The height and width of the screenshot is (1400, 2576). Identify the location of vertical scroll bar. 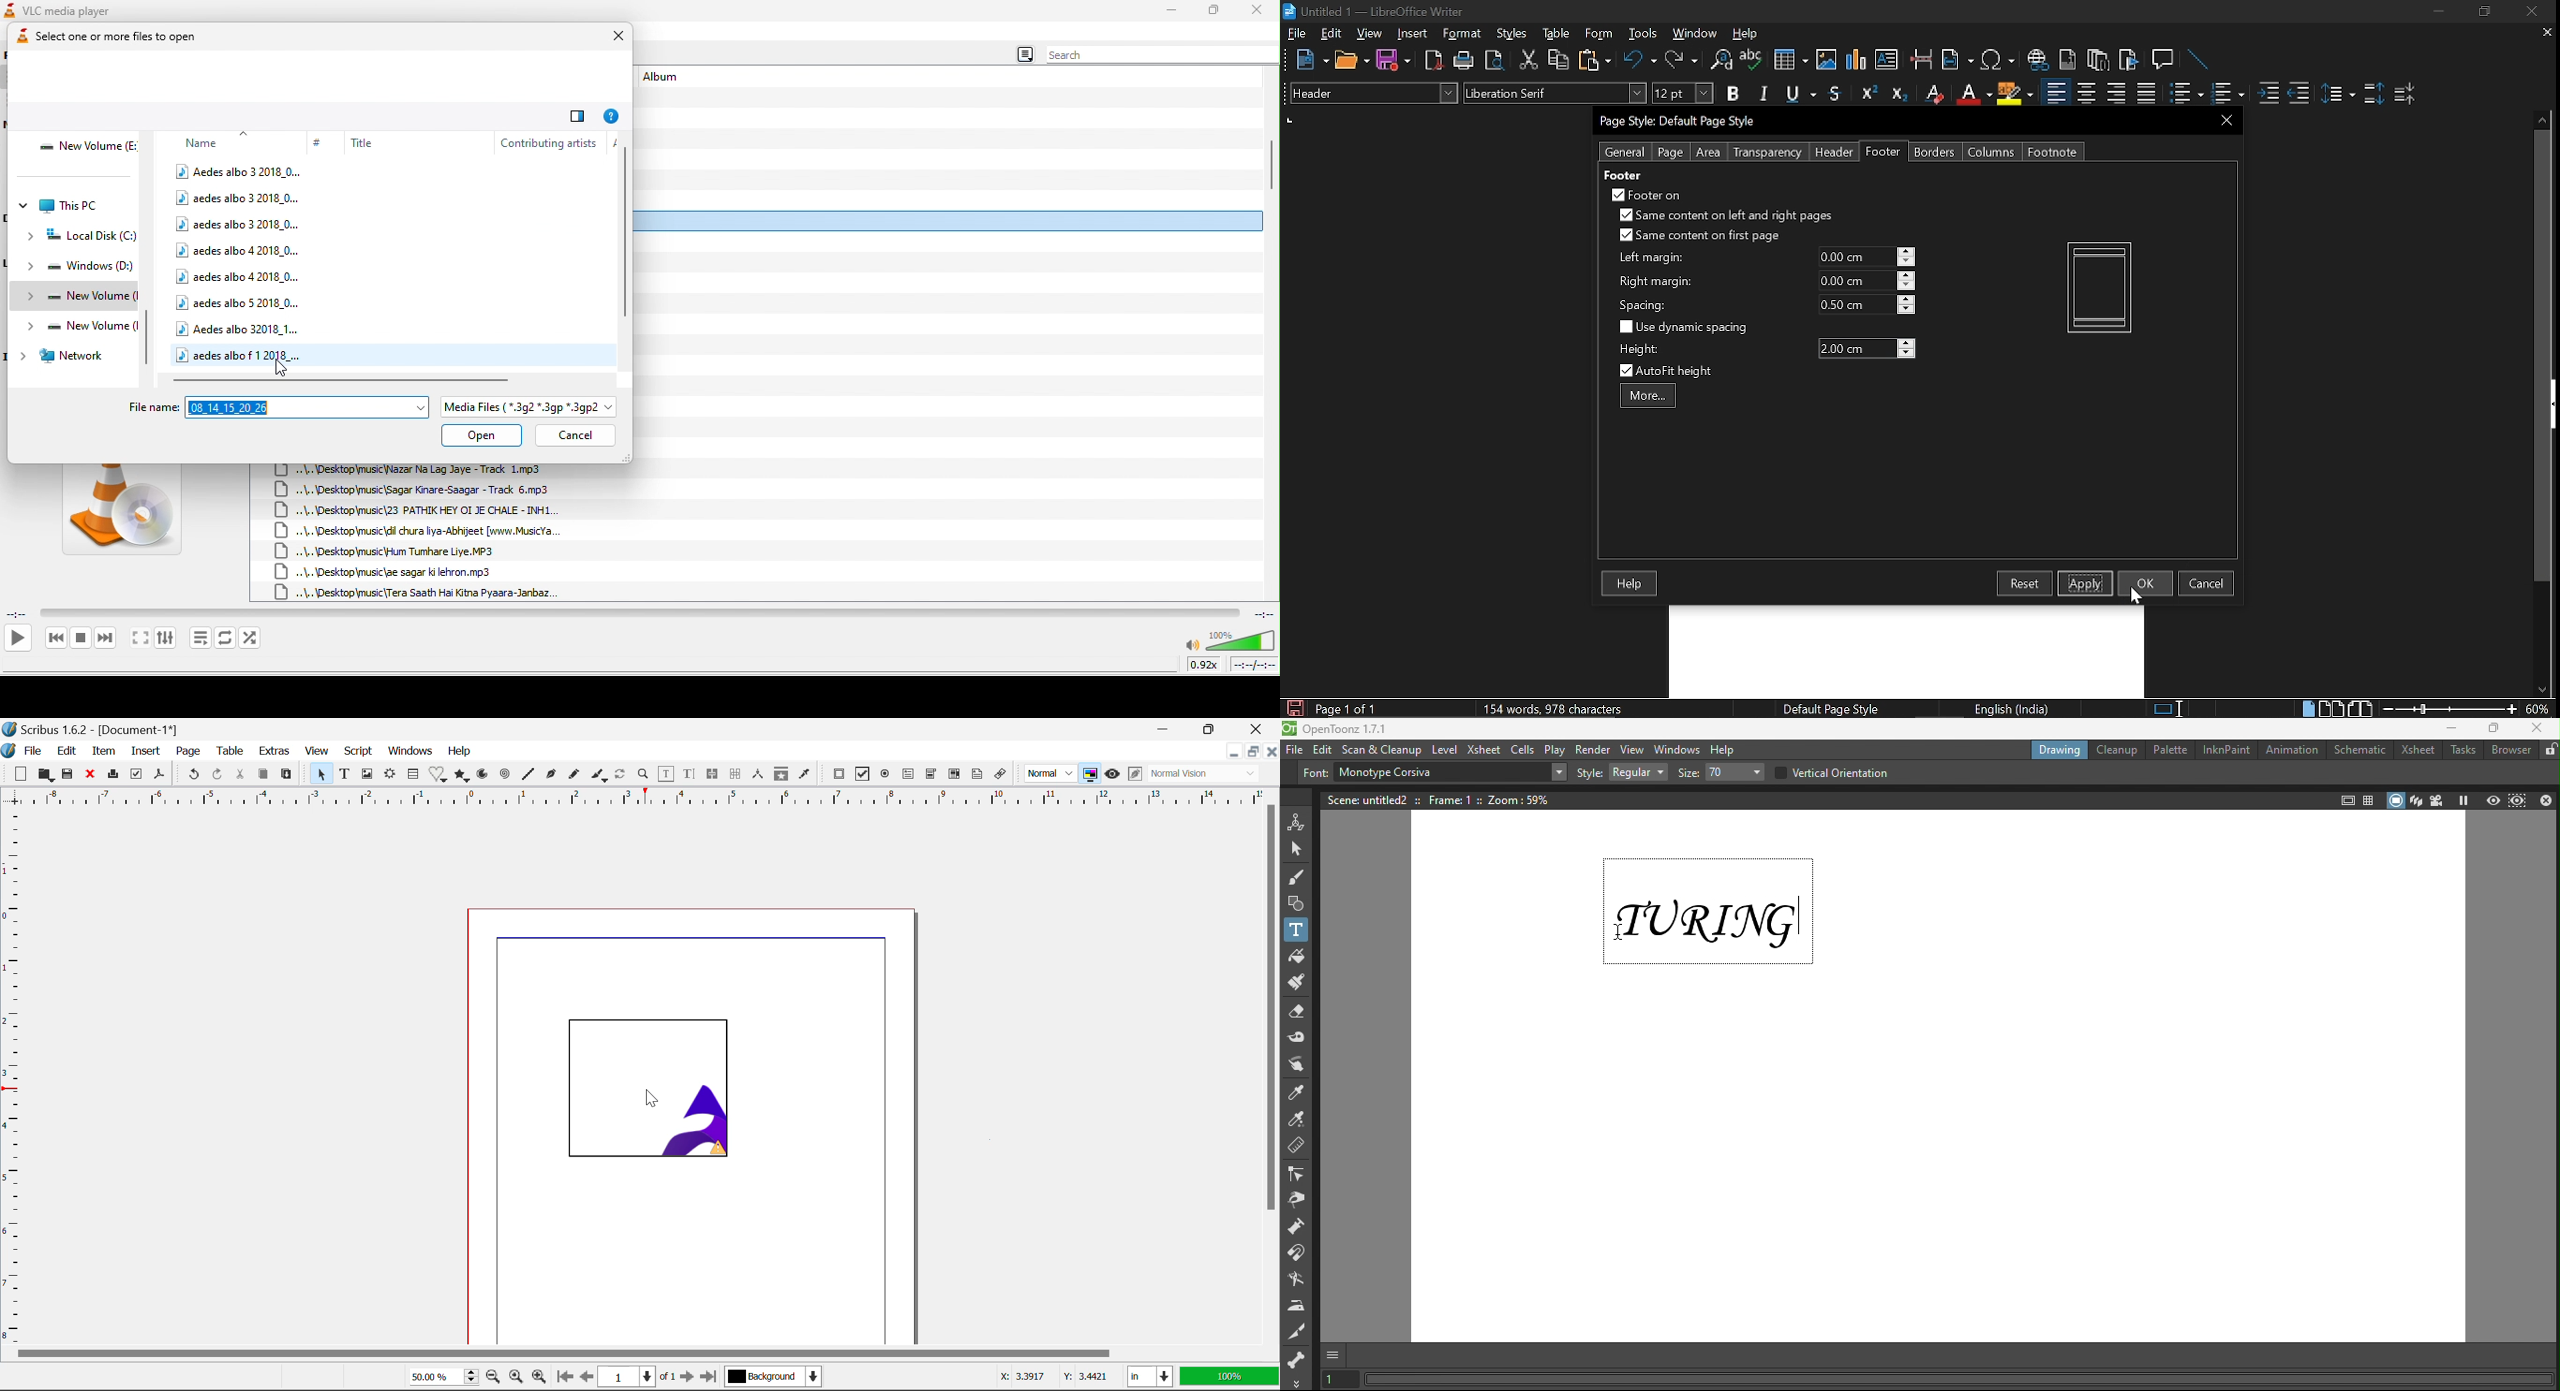
(151, 341).